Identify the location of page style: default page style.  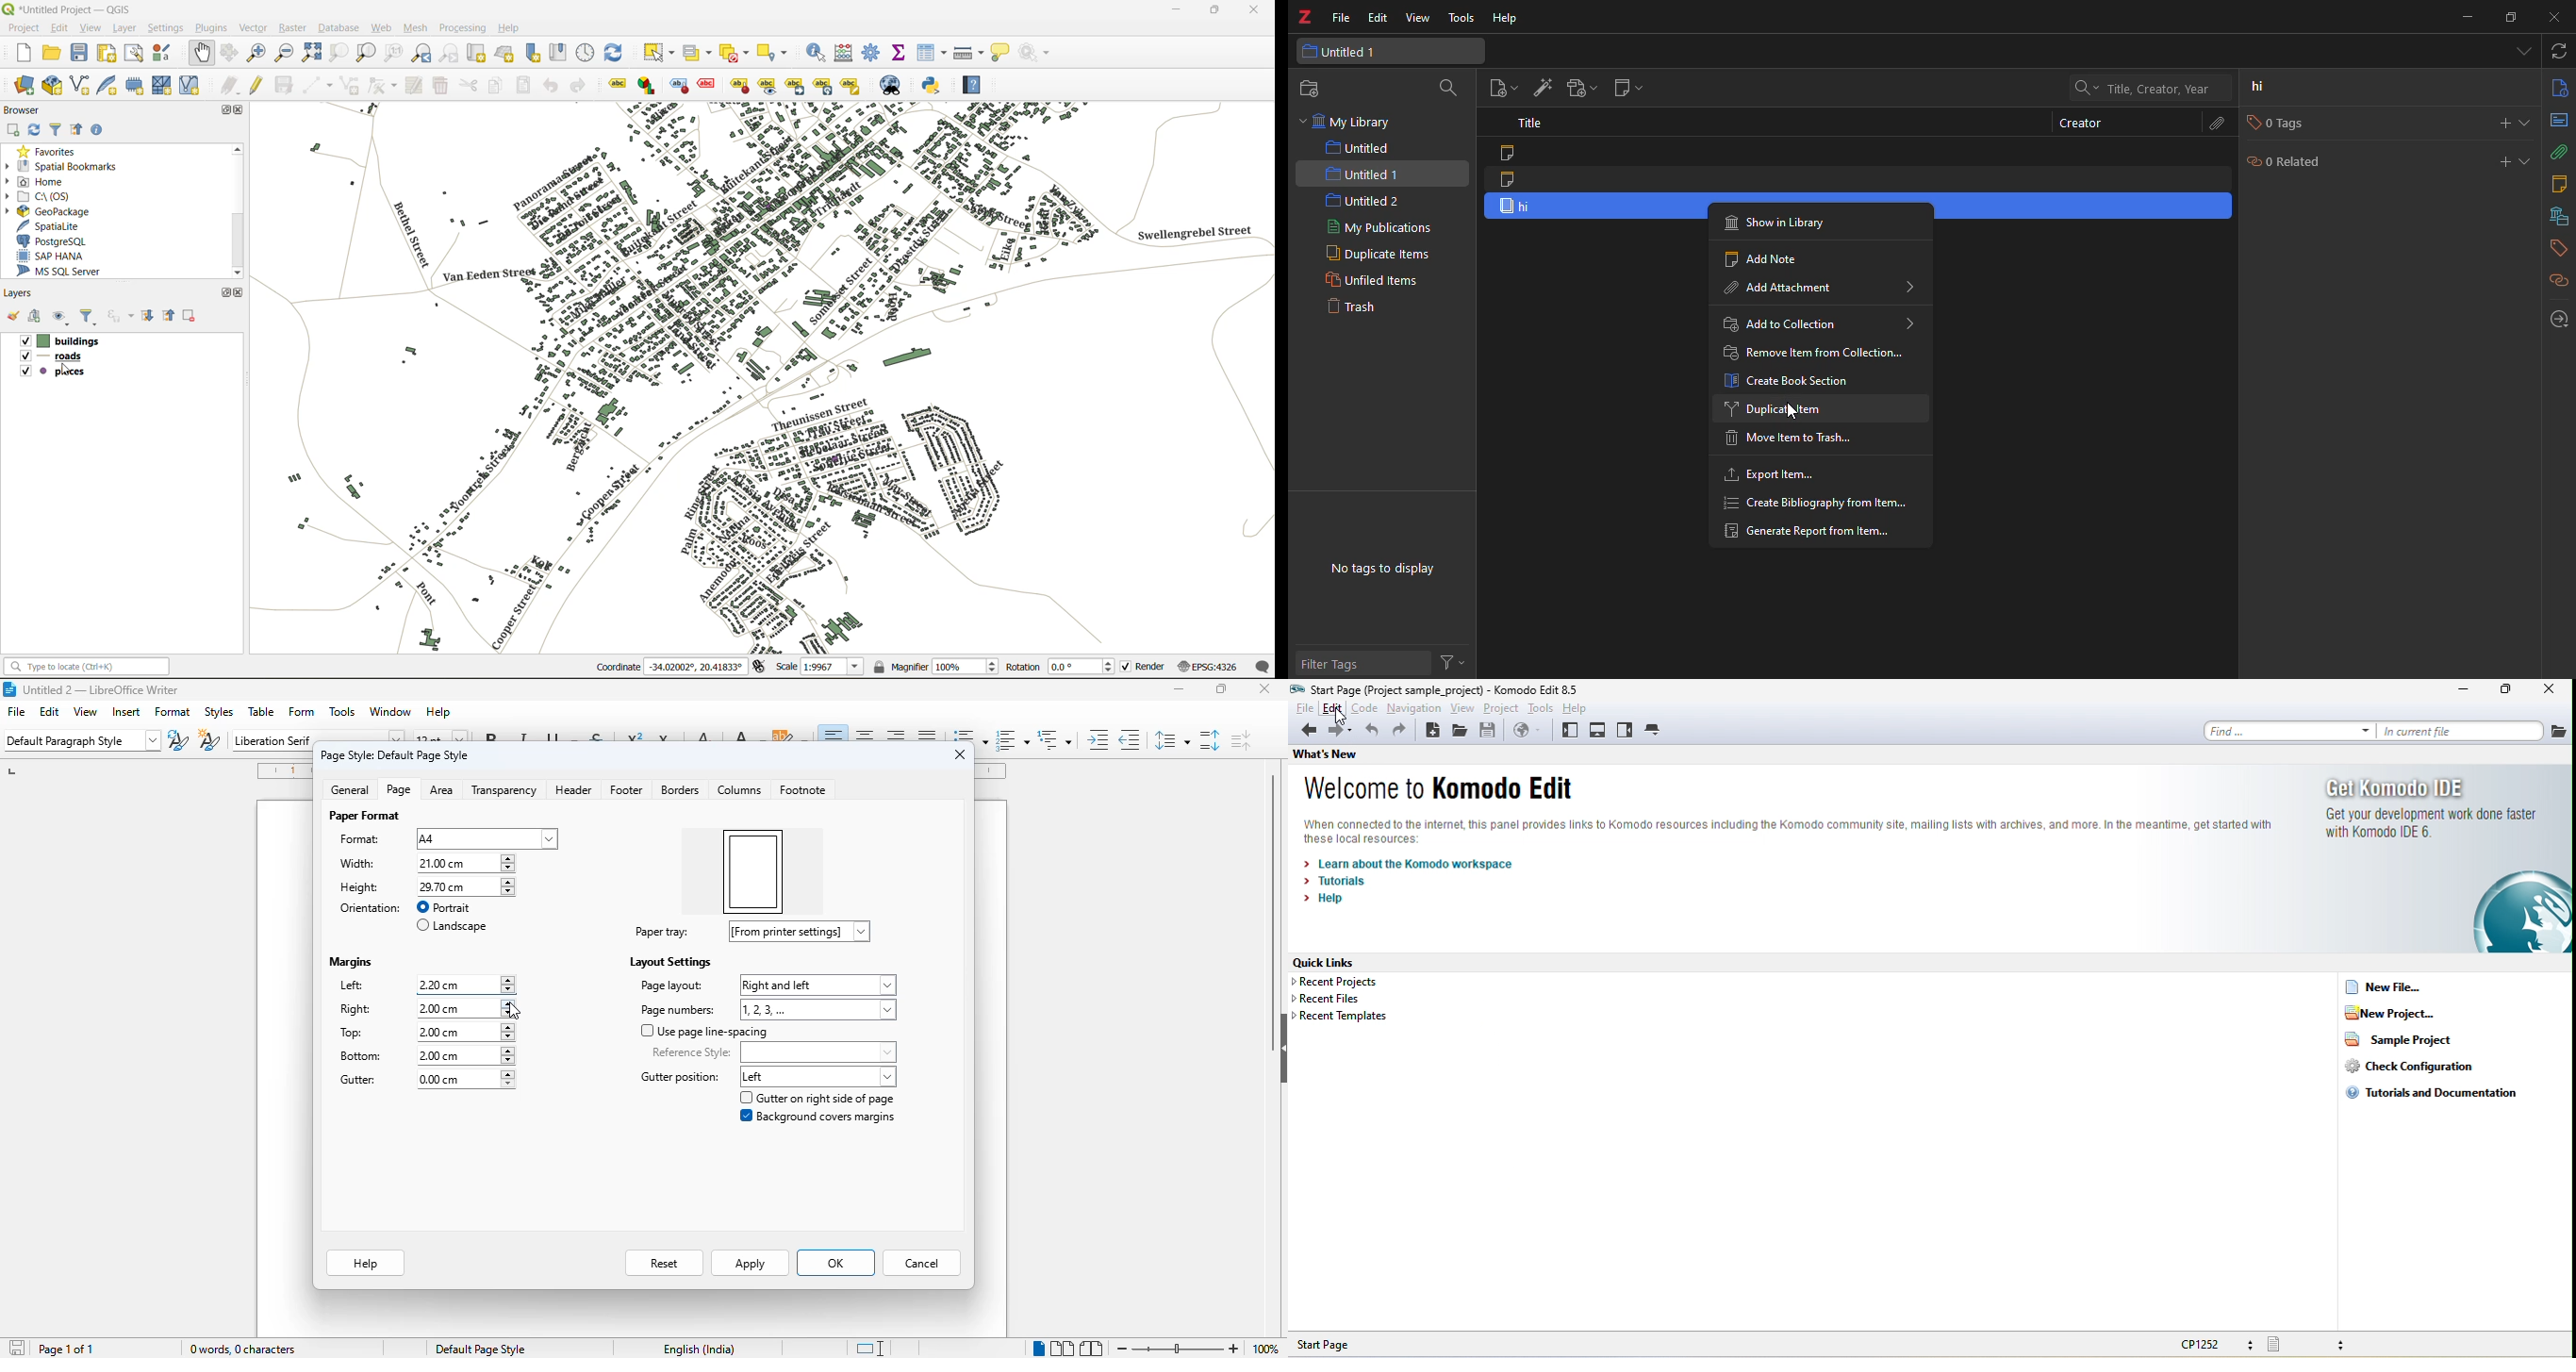
(394, 754).